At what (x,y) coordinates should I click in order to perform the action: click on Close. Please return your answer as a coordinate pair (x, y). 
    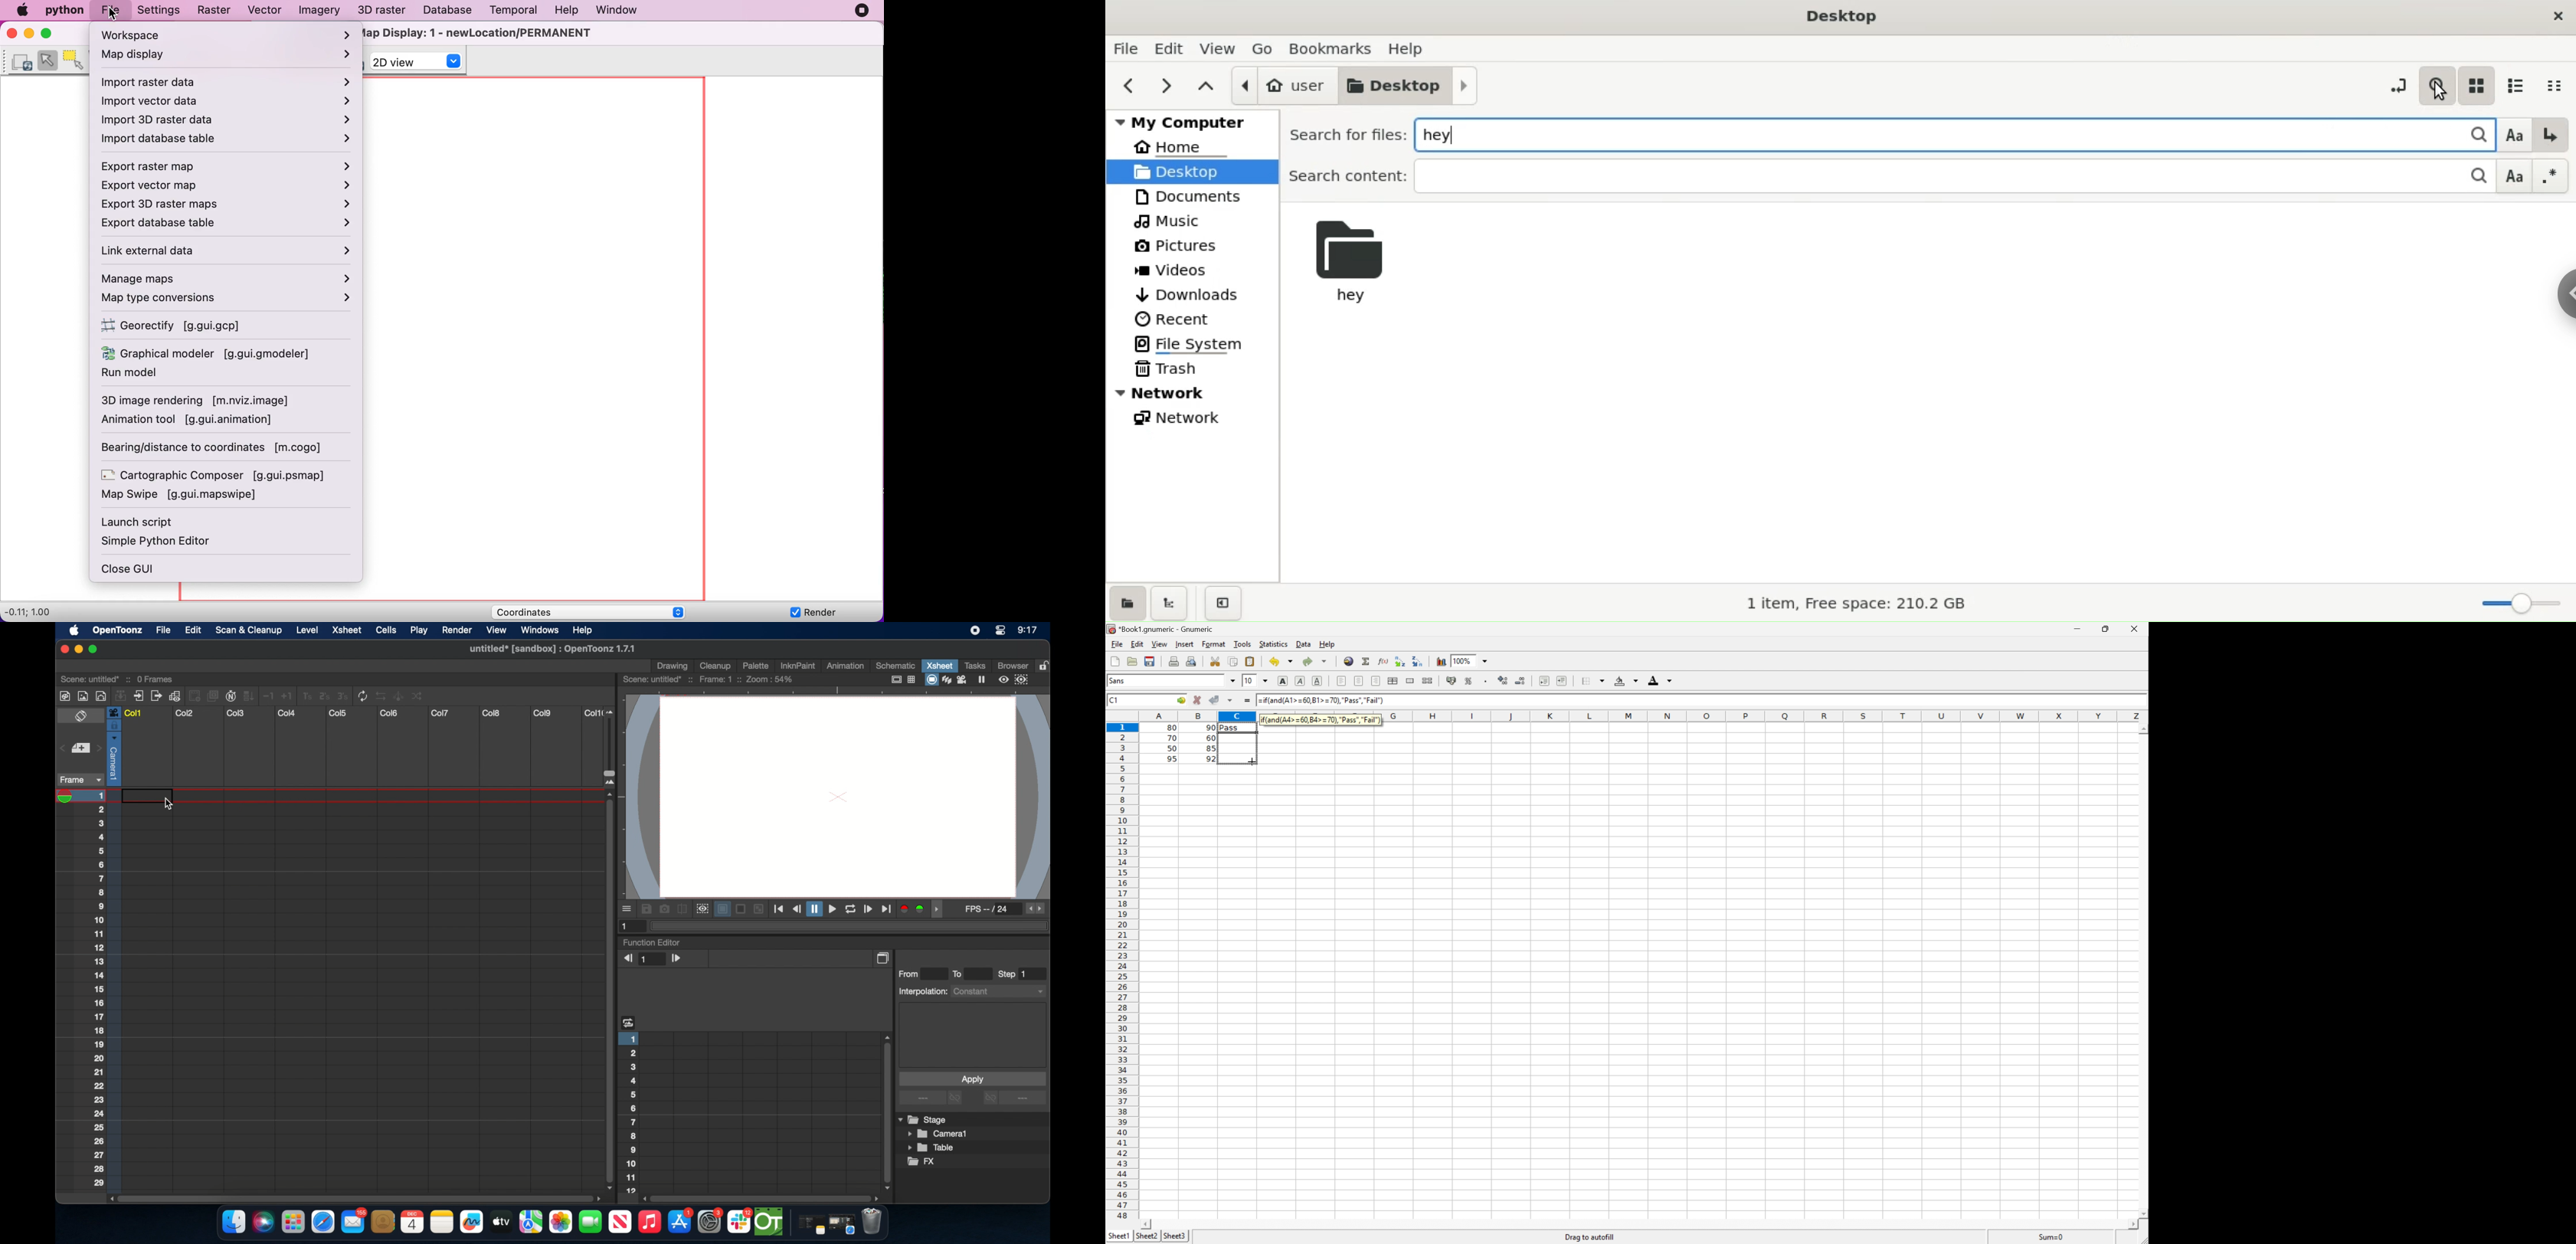
    Looking at the image, I should click on (2136, 628).